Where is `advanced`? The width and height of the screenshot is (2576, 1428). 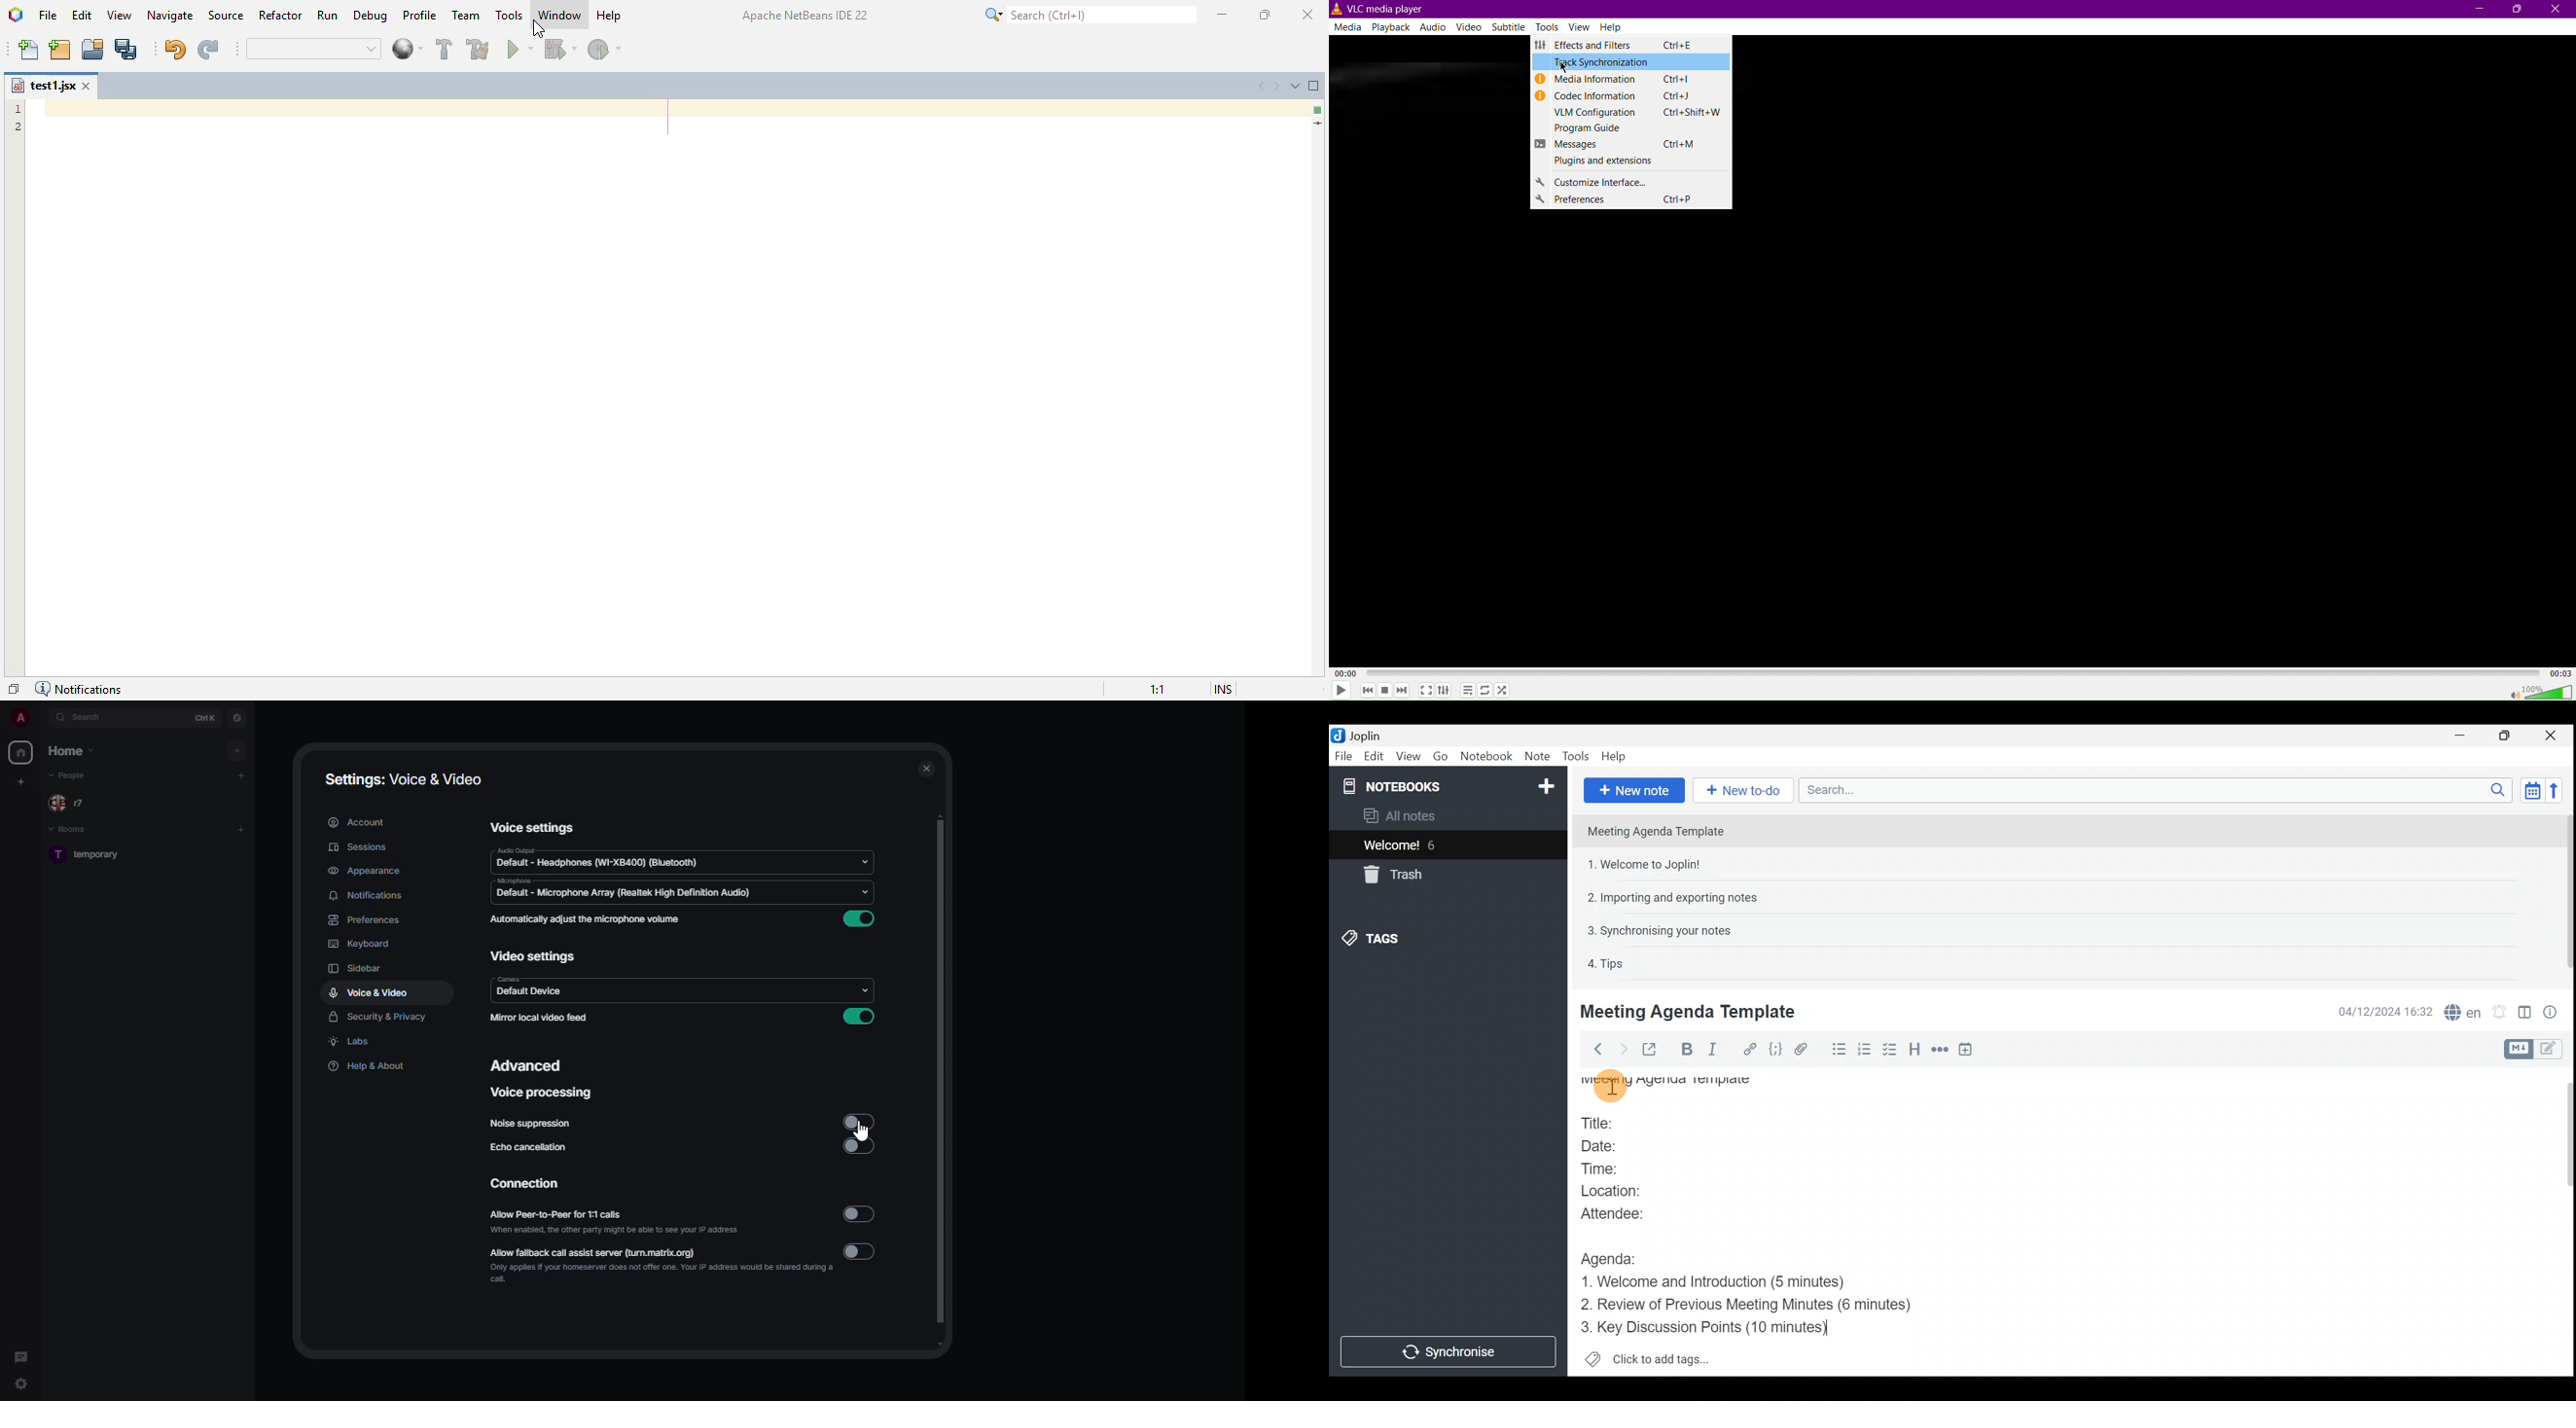
advanced is located at coordinates (527, 1064).